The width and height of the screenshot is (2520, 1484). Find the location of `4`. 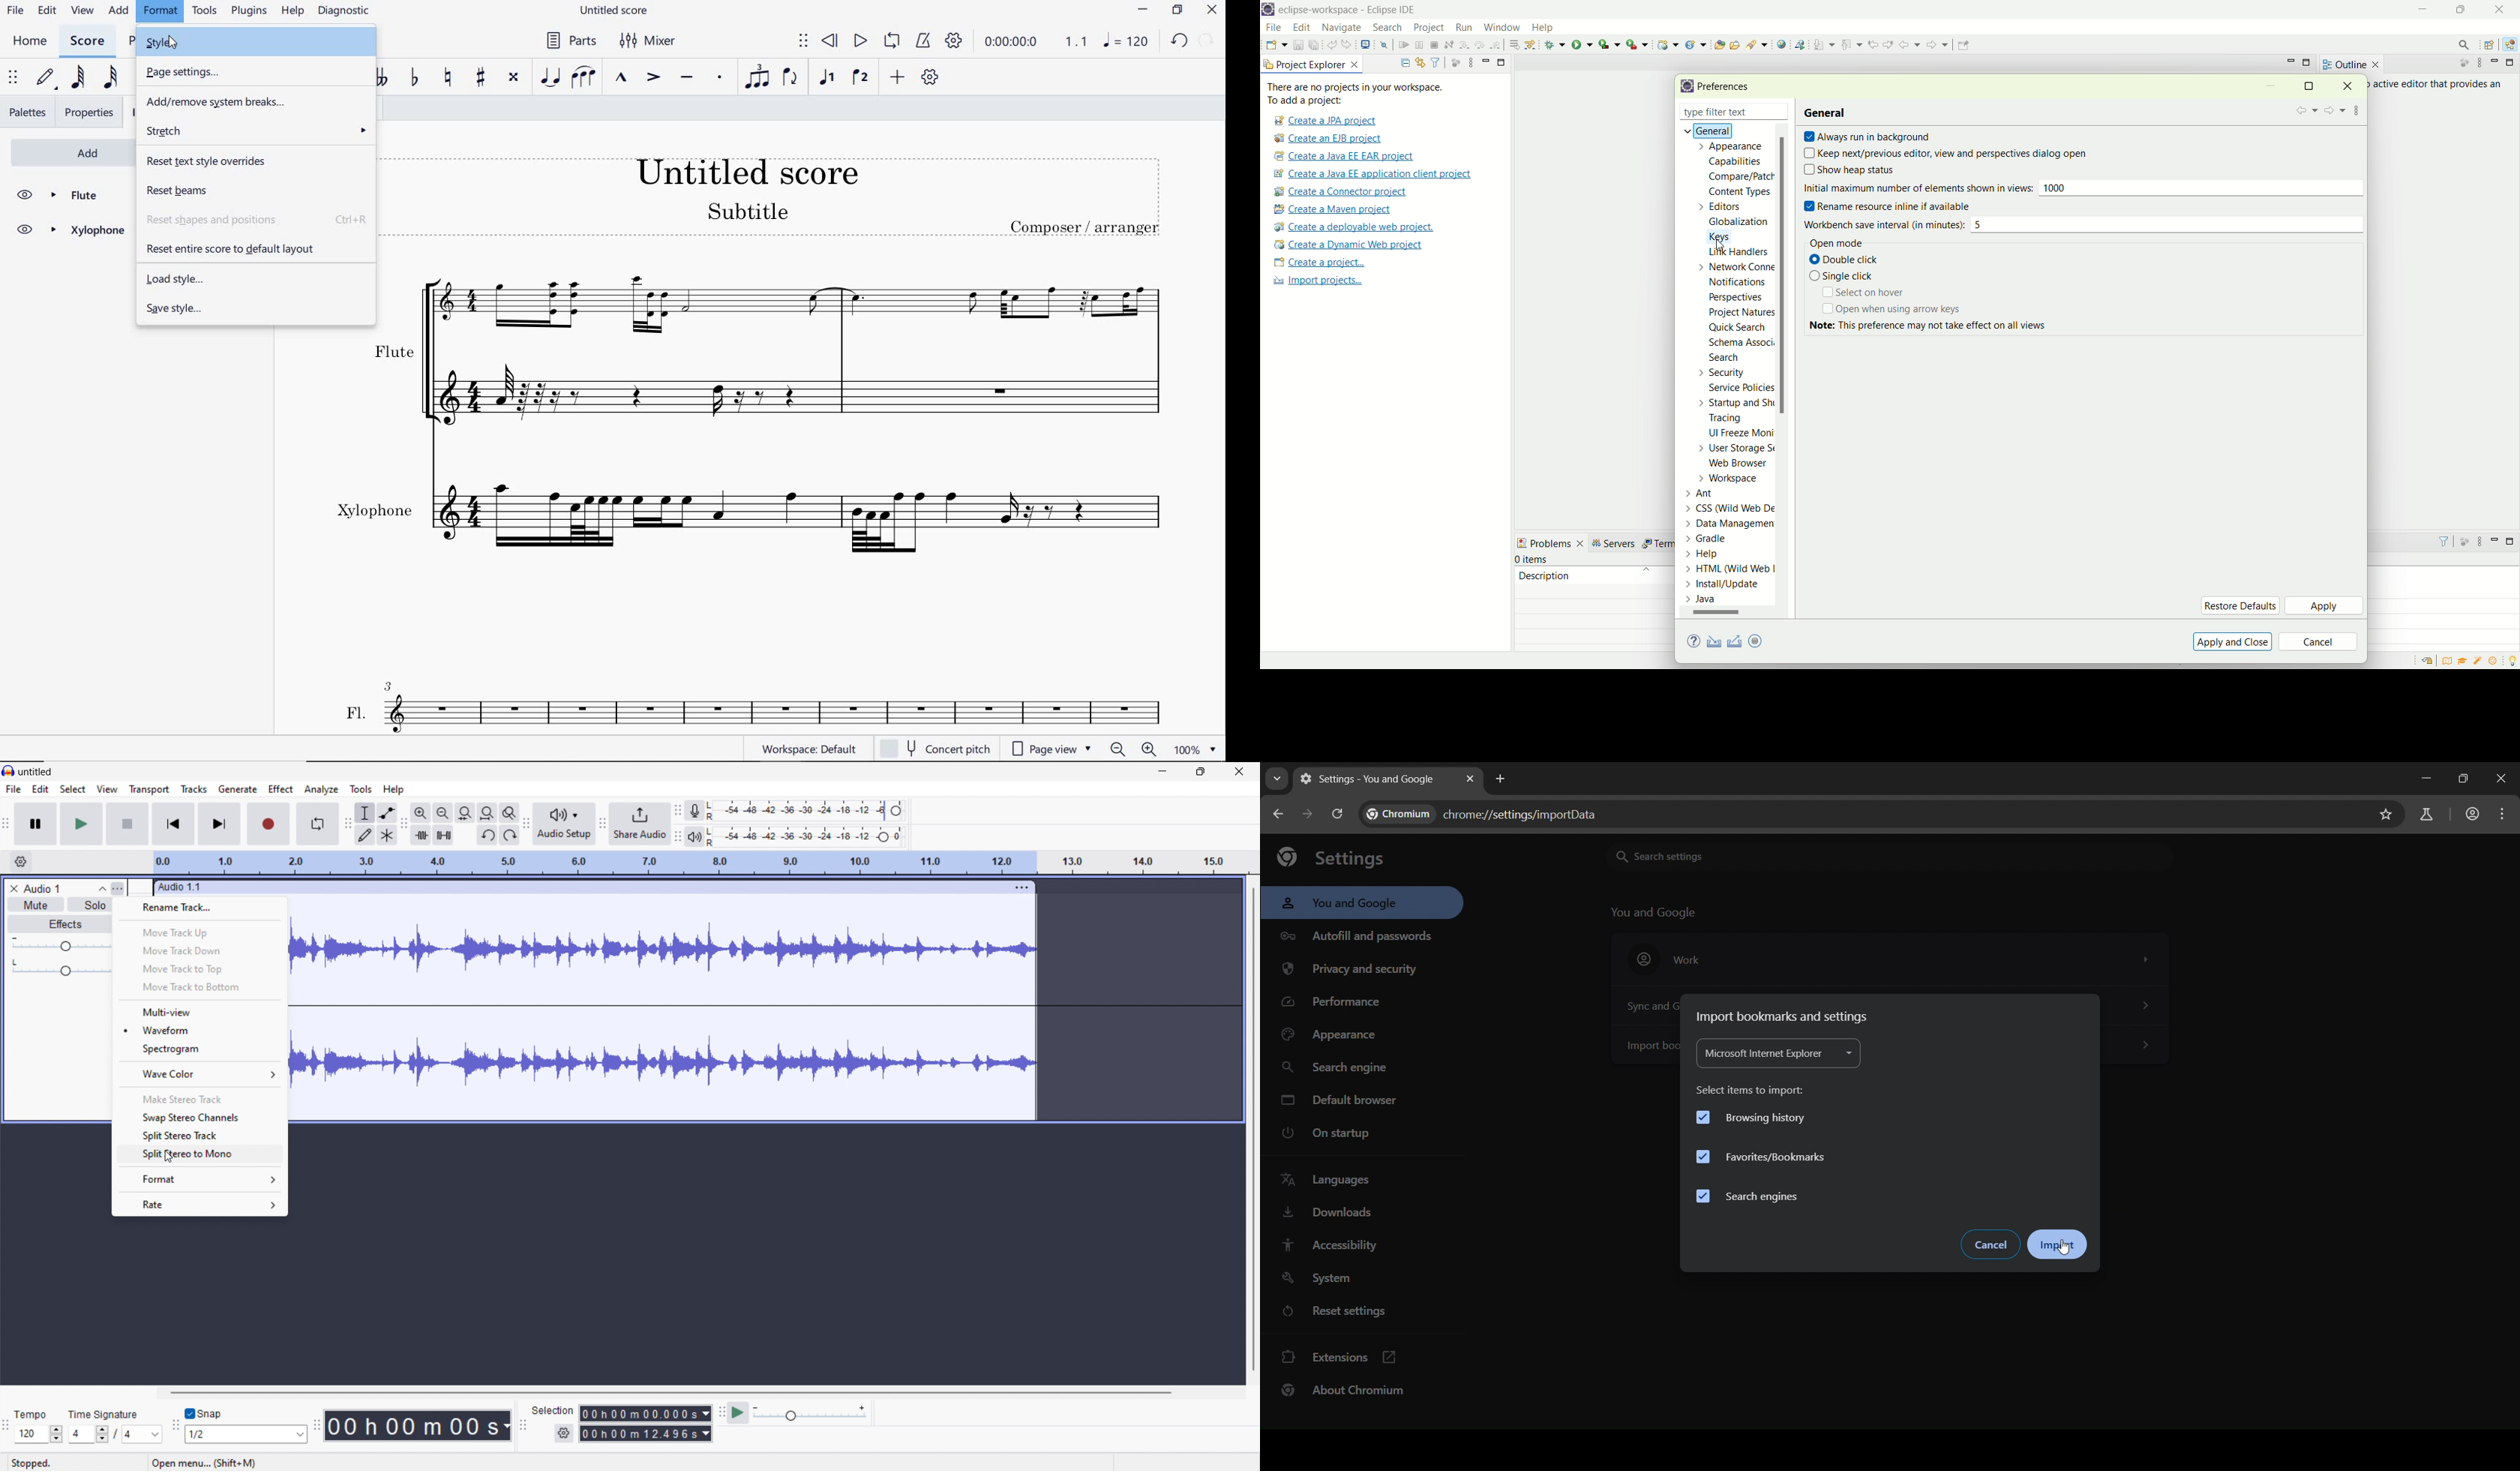

4 is located at coordinates (78, 1434).